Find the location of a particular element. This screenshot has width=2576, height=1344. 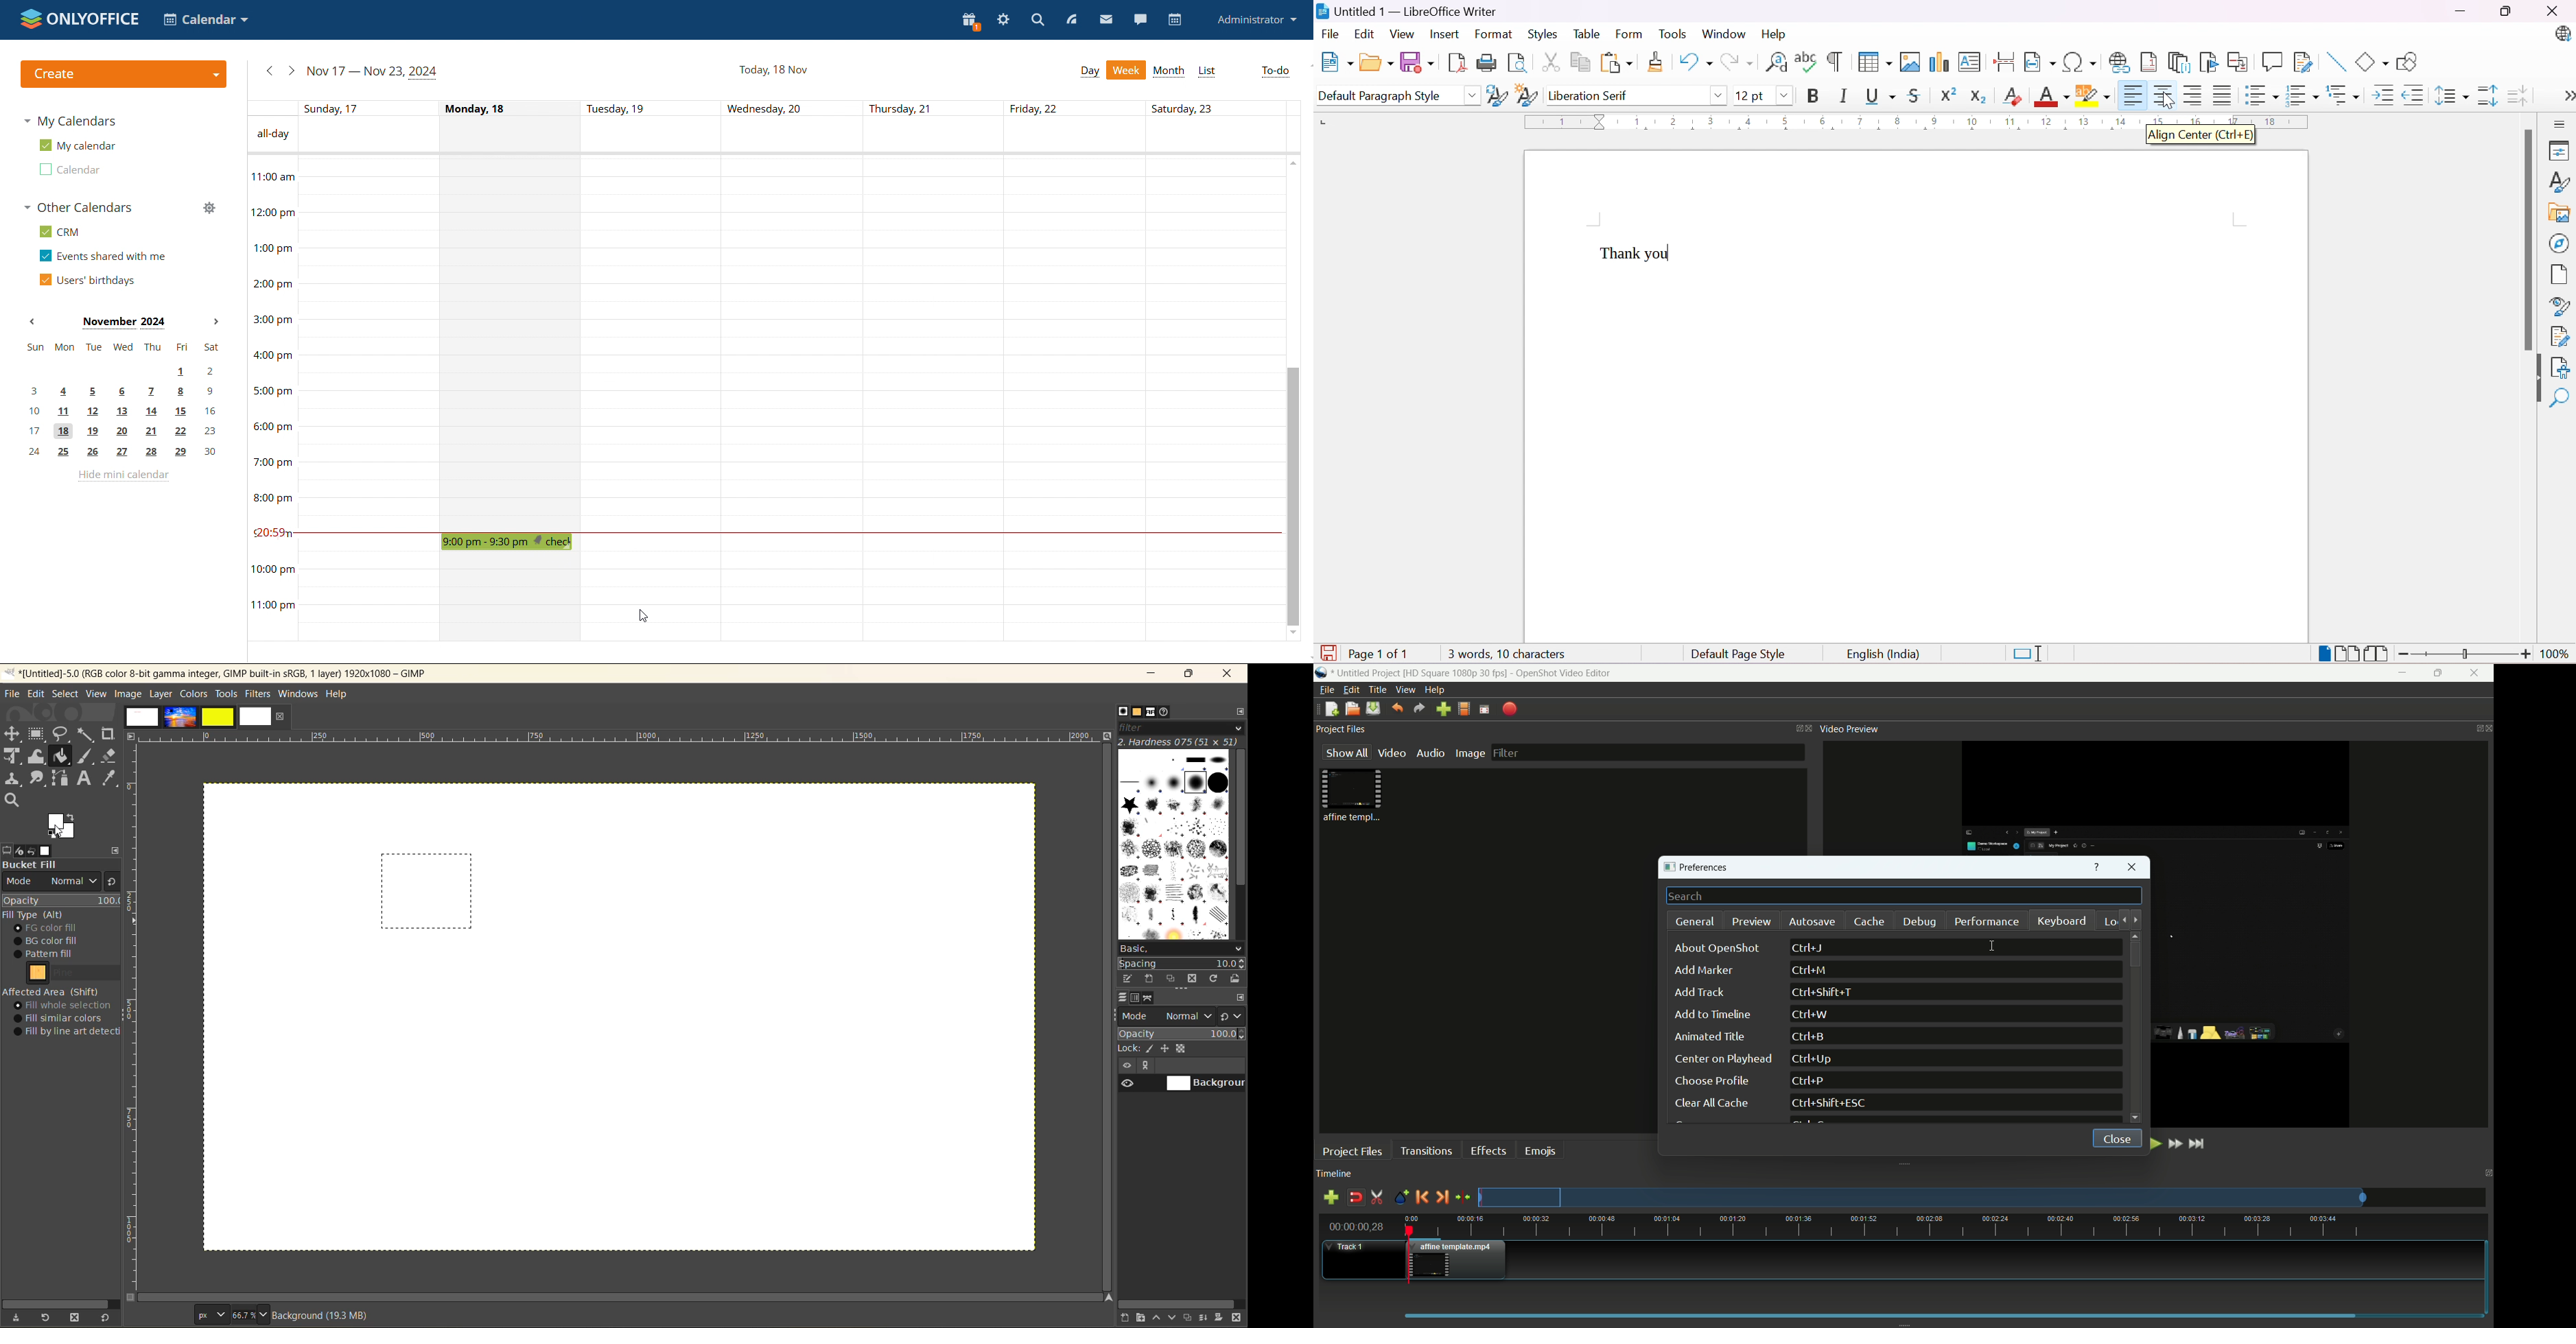

previous marker is located at coordinates (1421, 1196).